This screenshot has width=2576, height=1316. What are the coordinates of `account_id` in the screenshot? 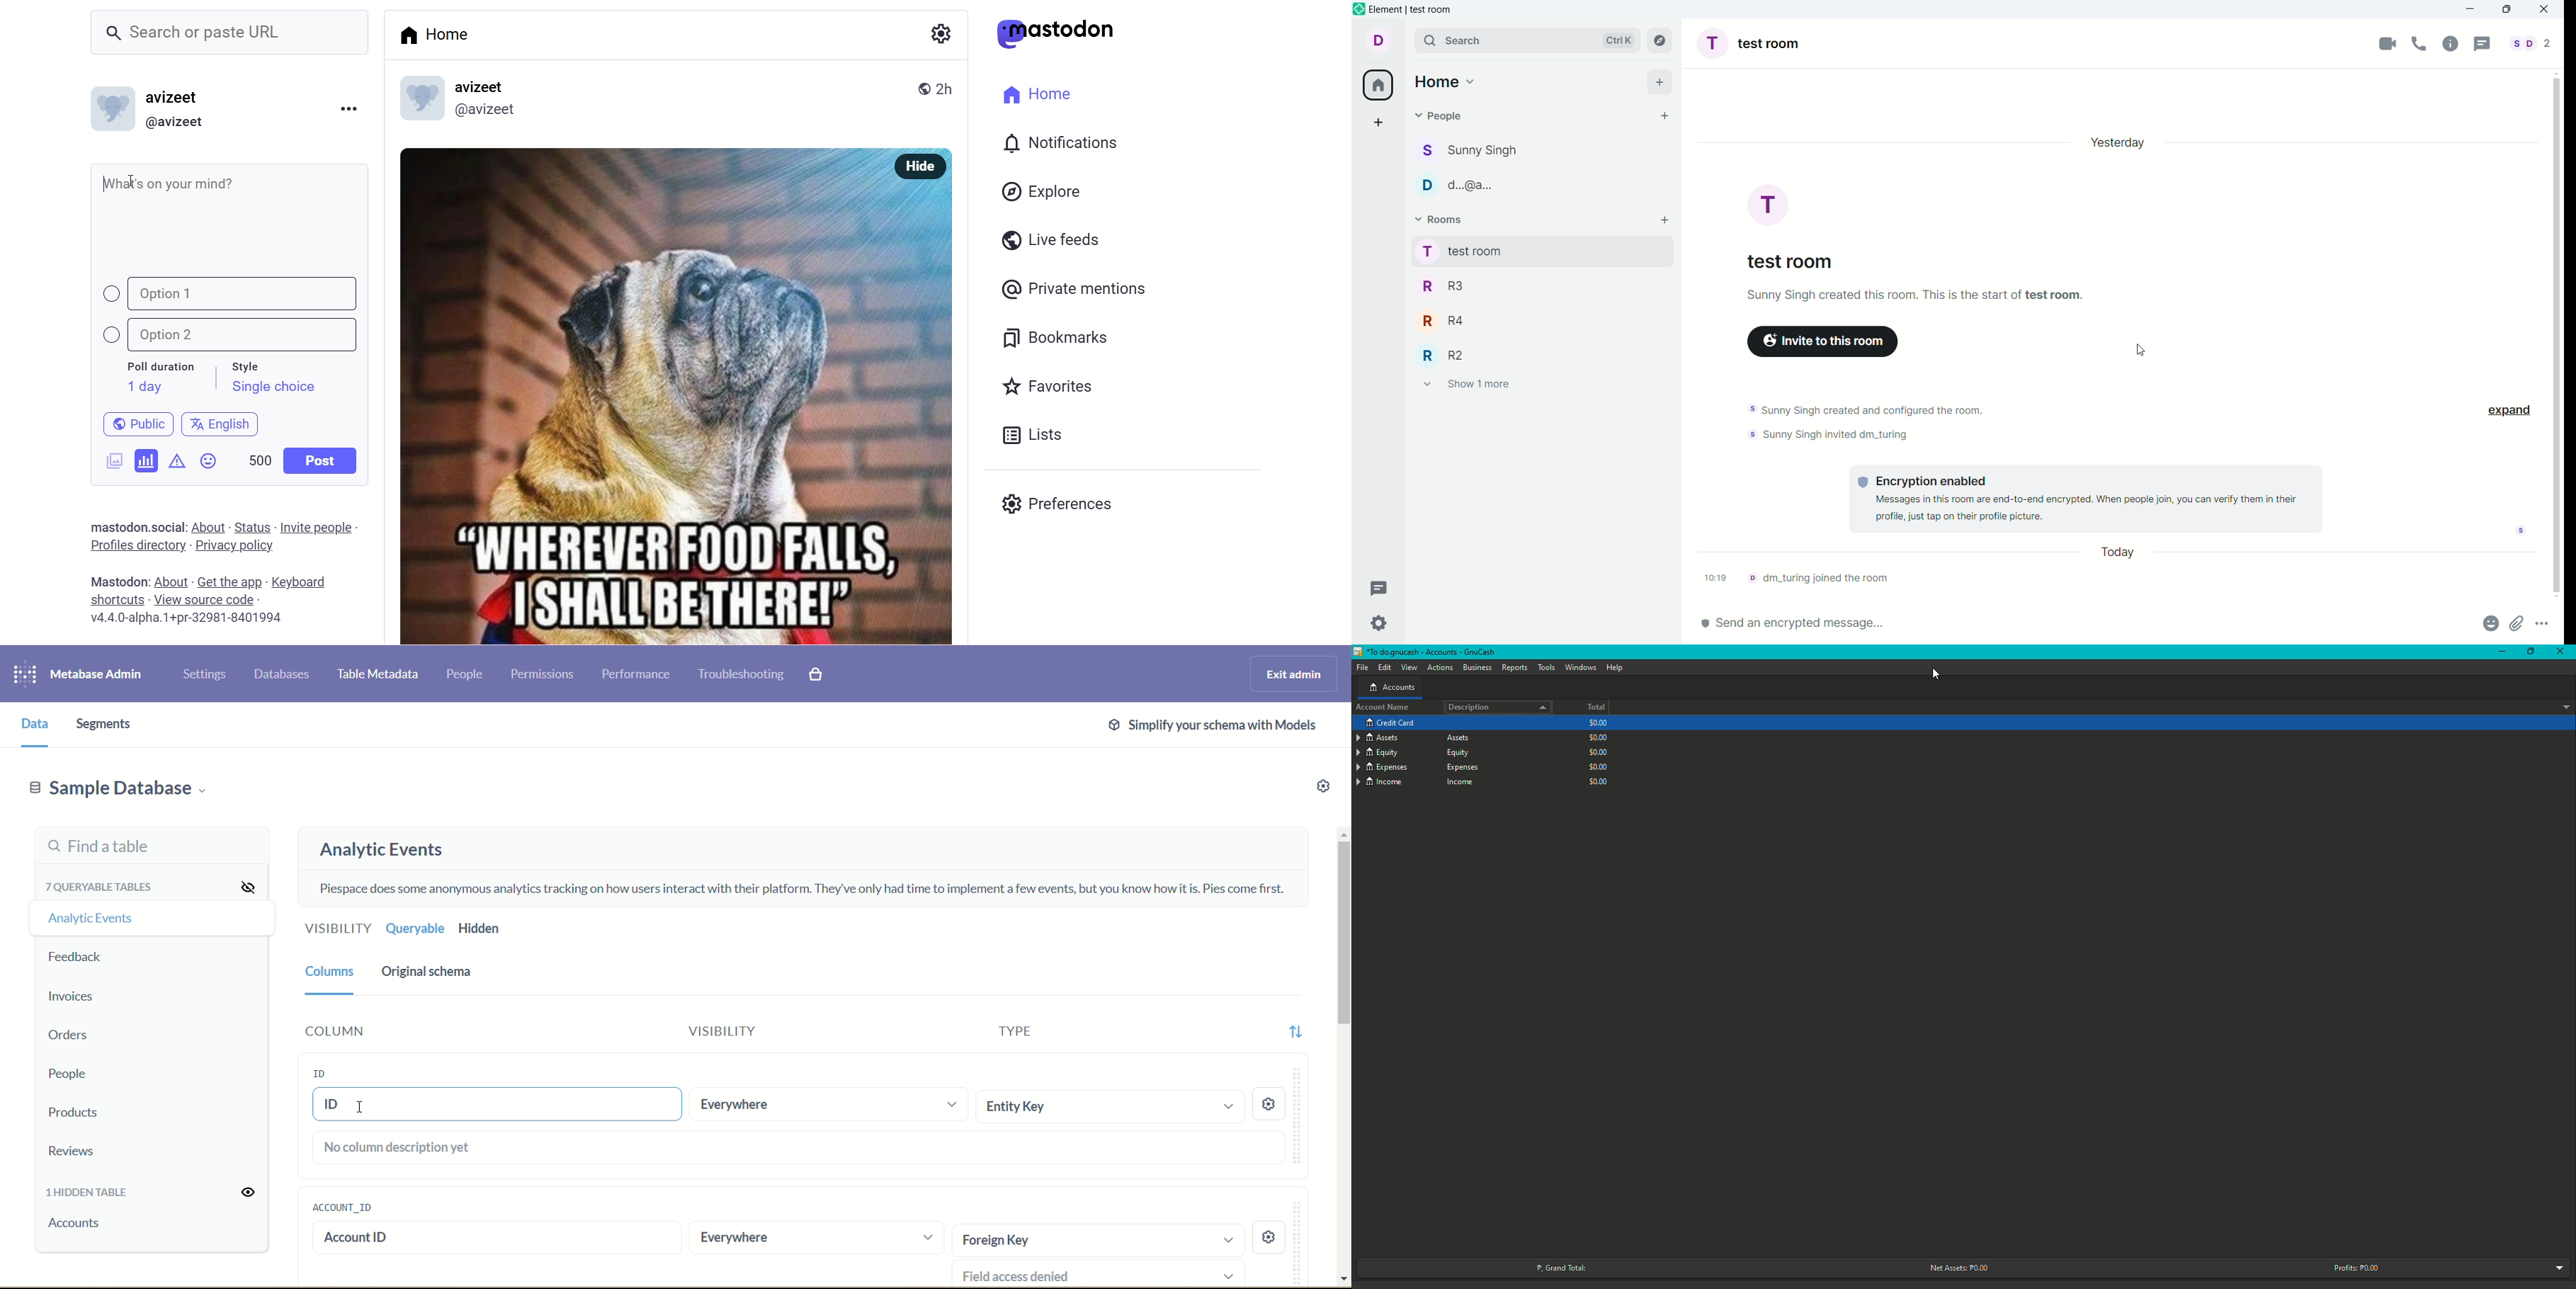 It's located at (339, 1205).